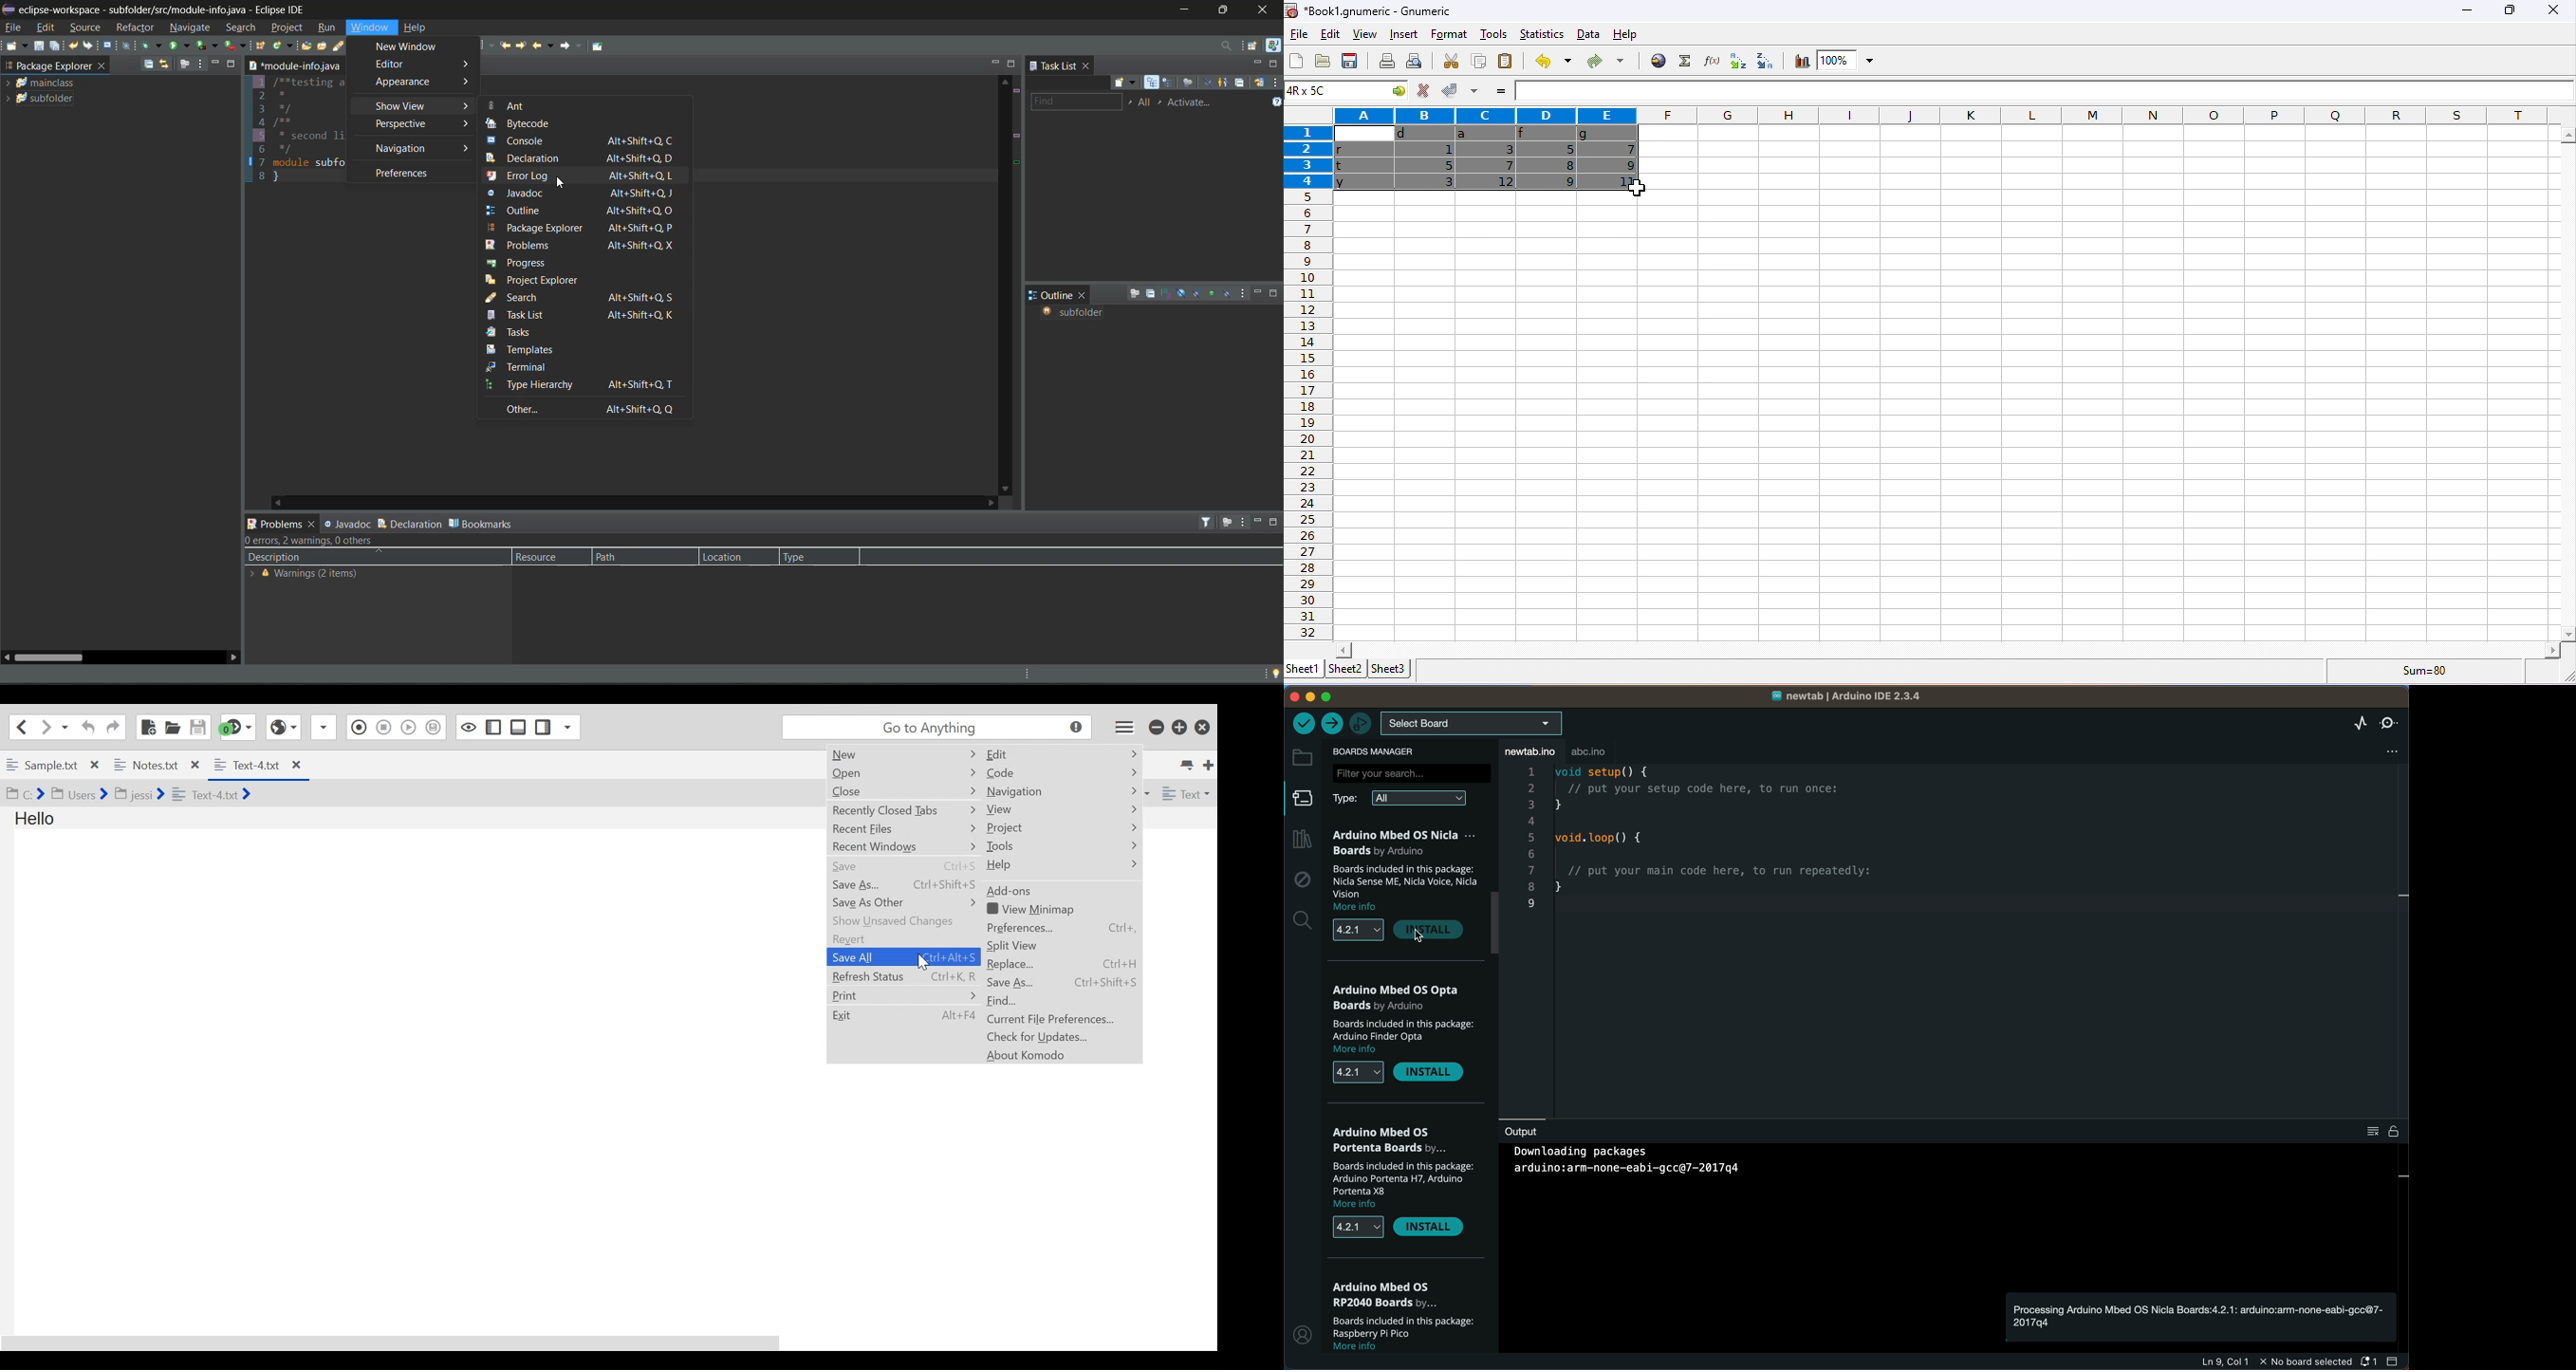  I want to click on new task, so click(1130, 82).